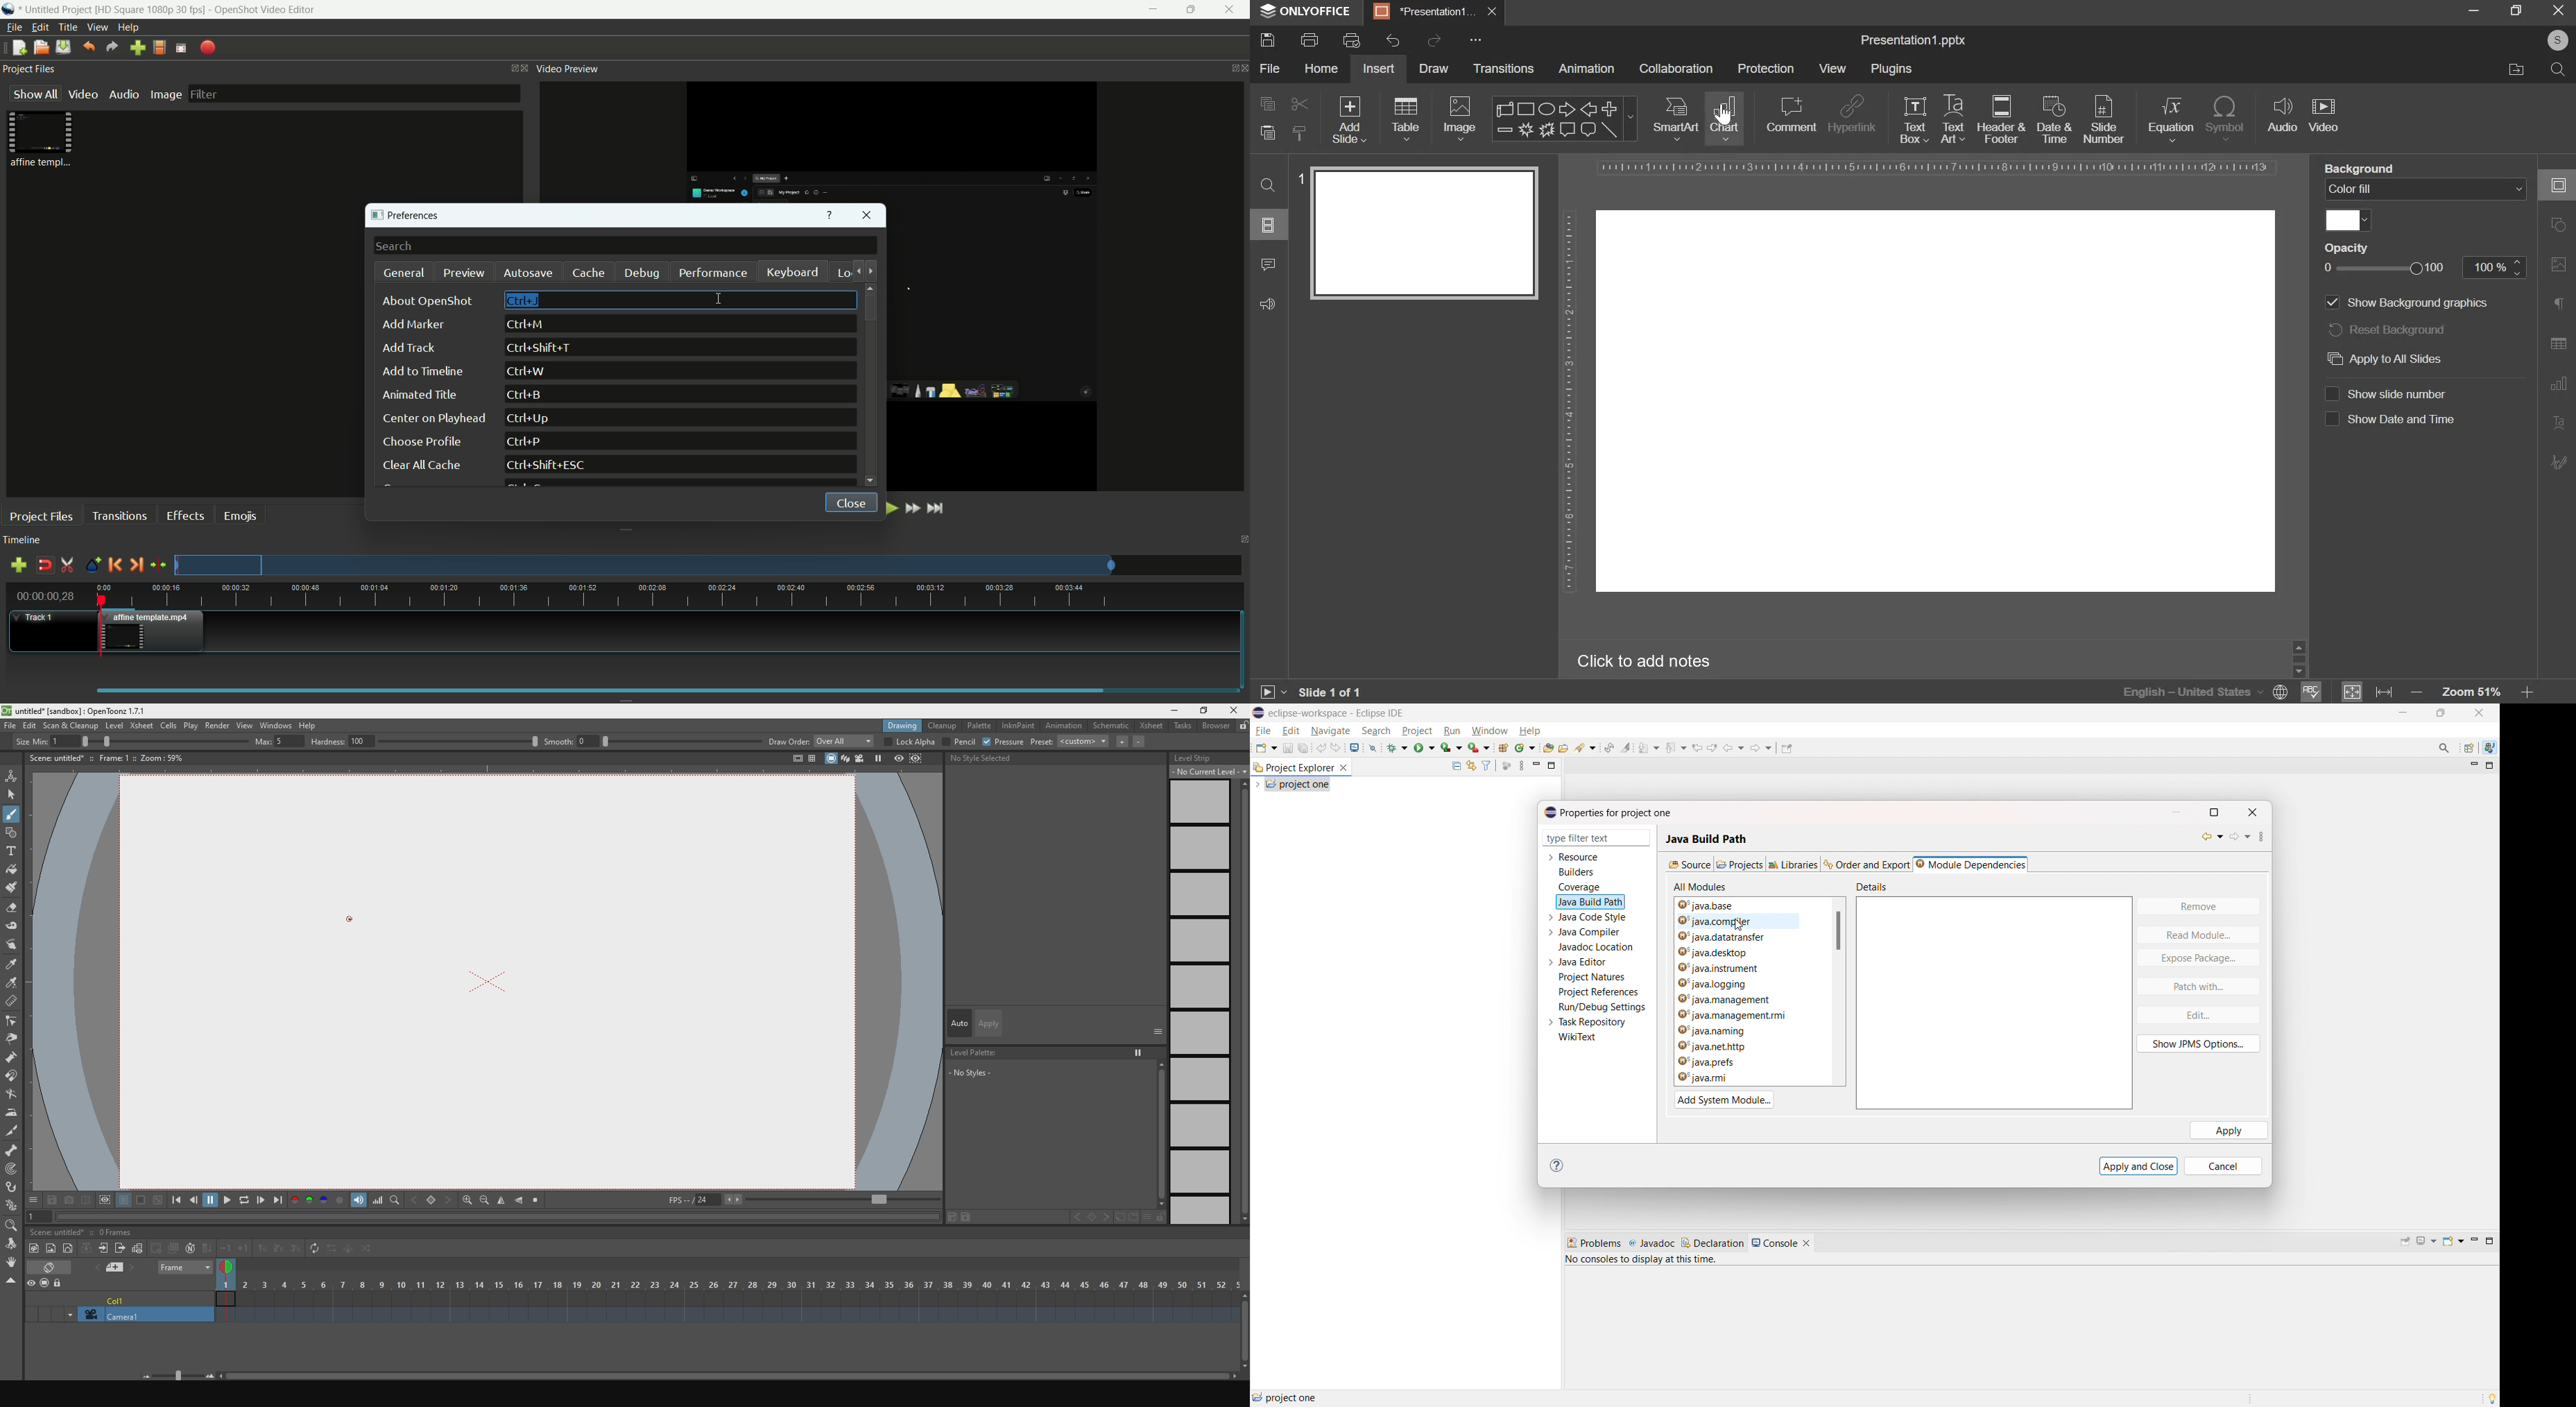 The image size is (2576, 1428). I want to click on cancel, so click(2229, 1166).